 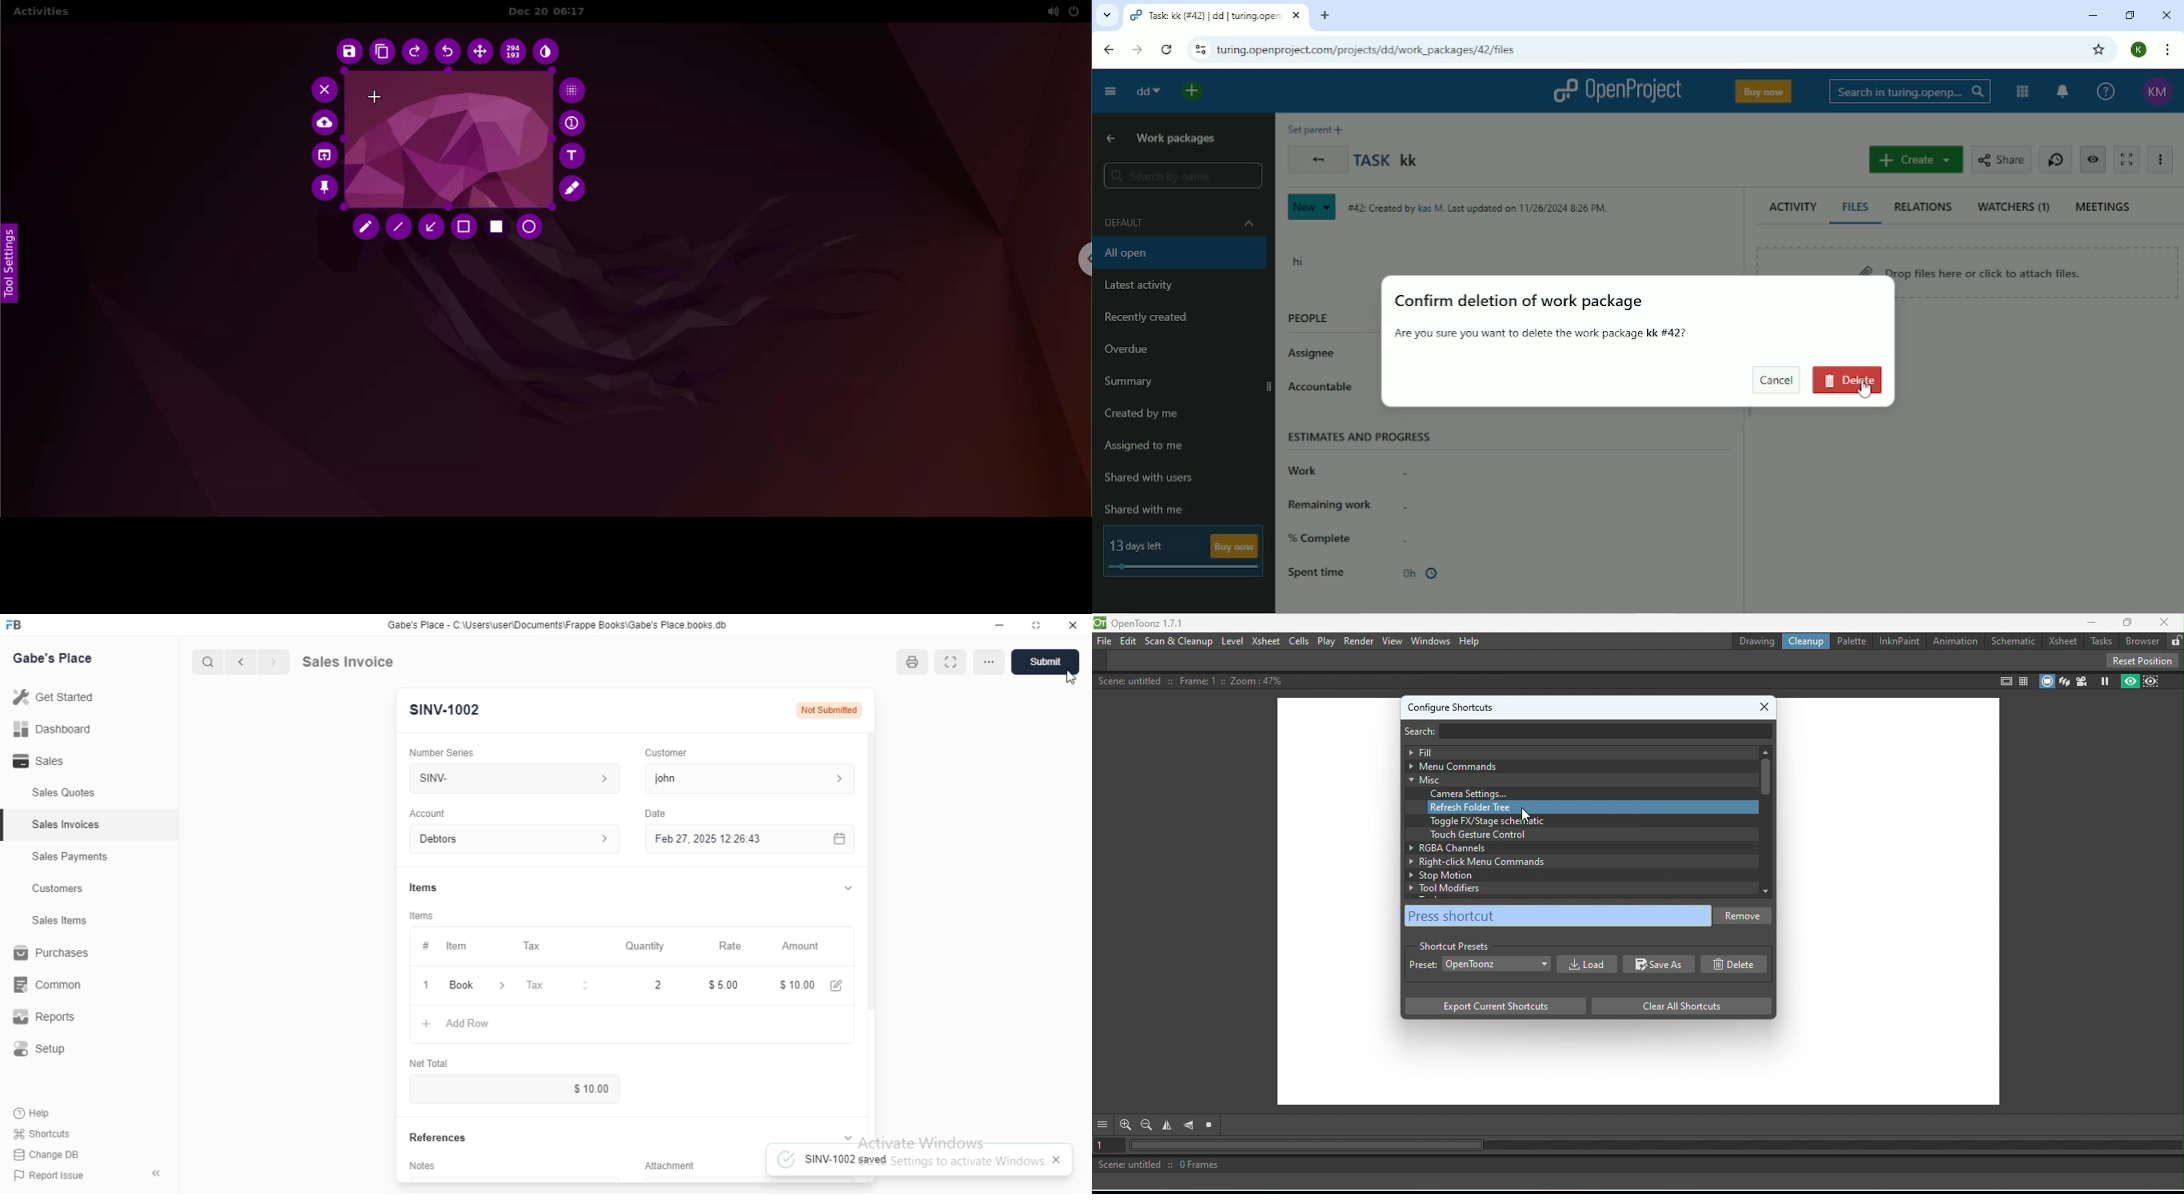 What do you see at coordinates (509, 779) in the screenshot?
I see `SINV- >` at bounding box center [509, 779].